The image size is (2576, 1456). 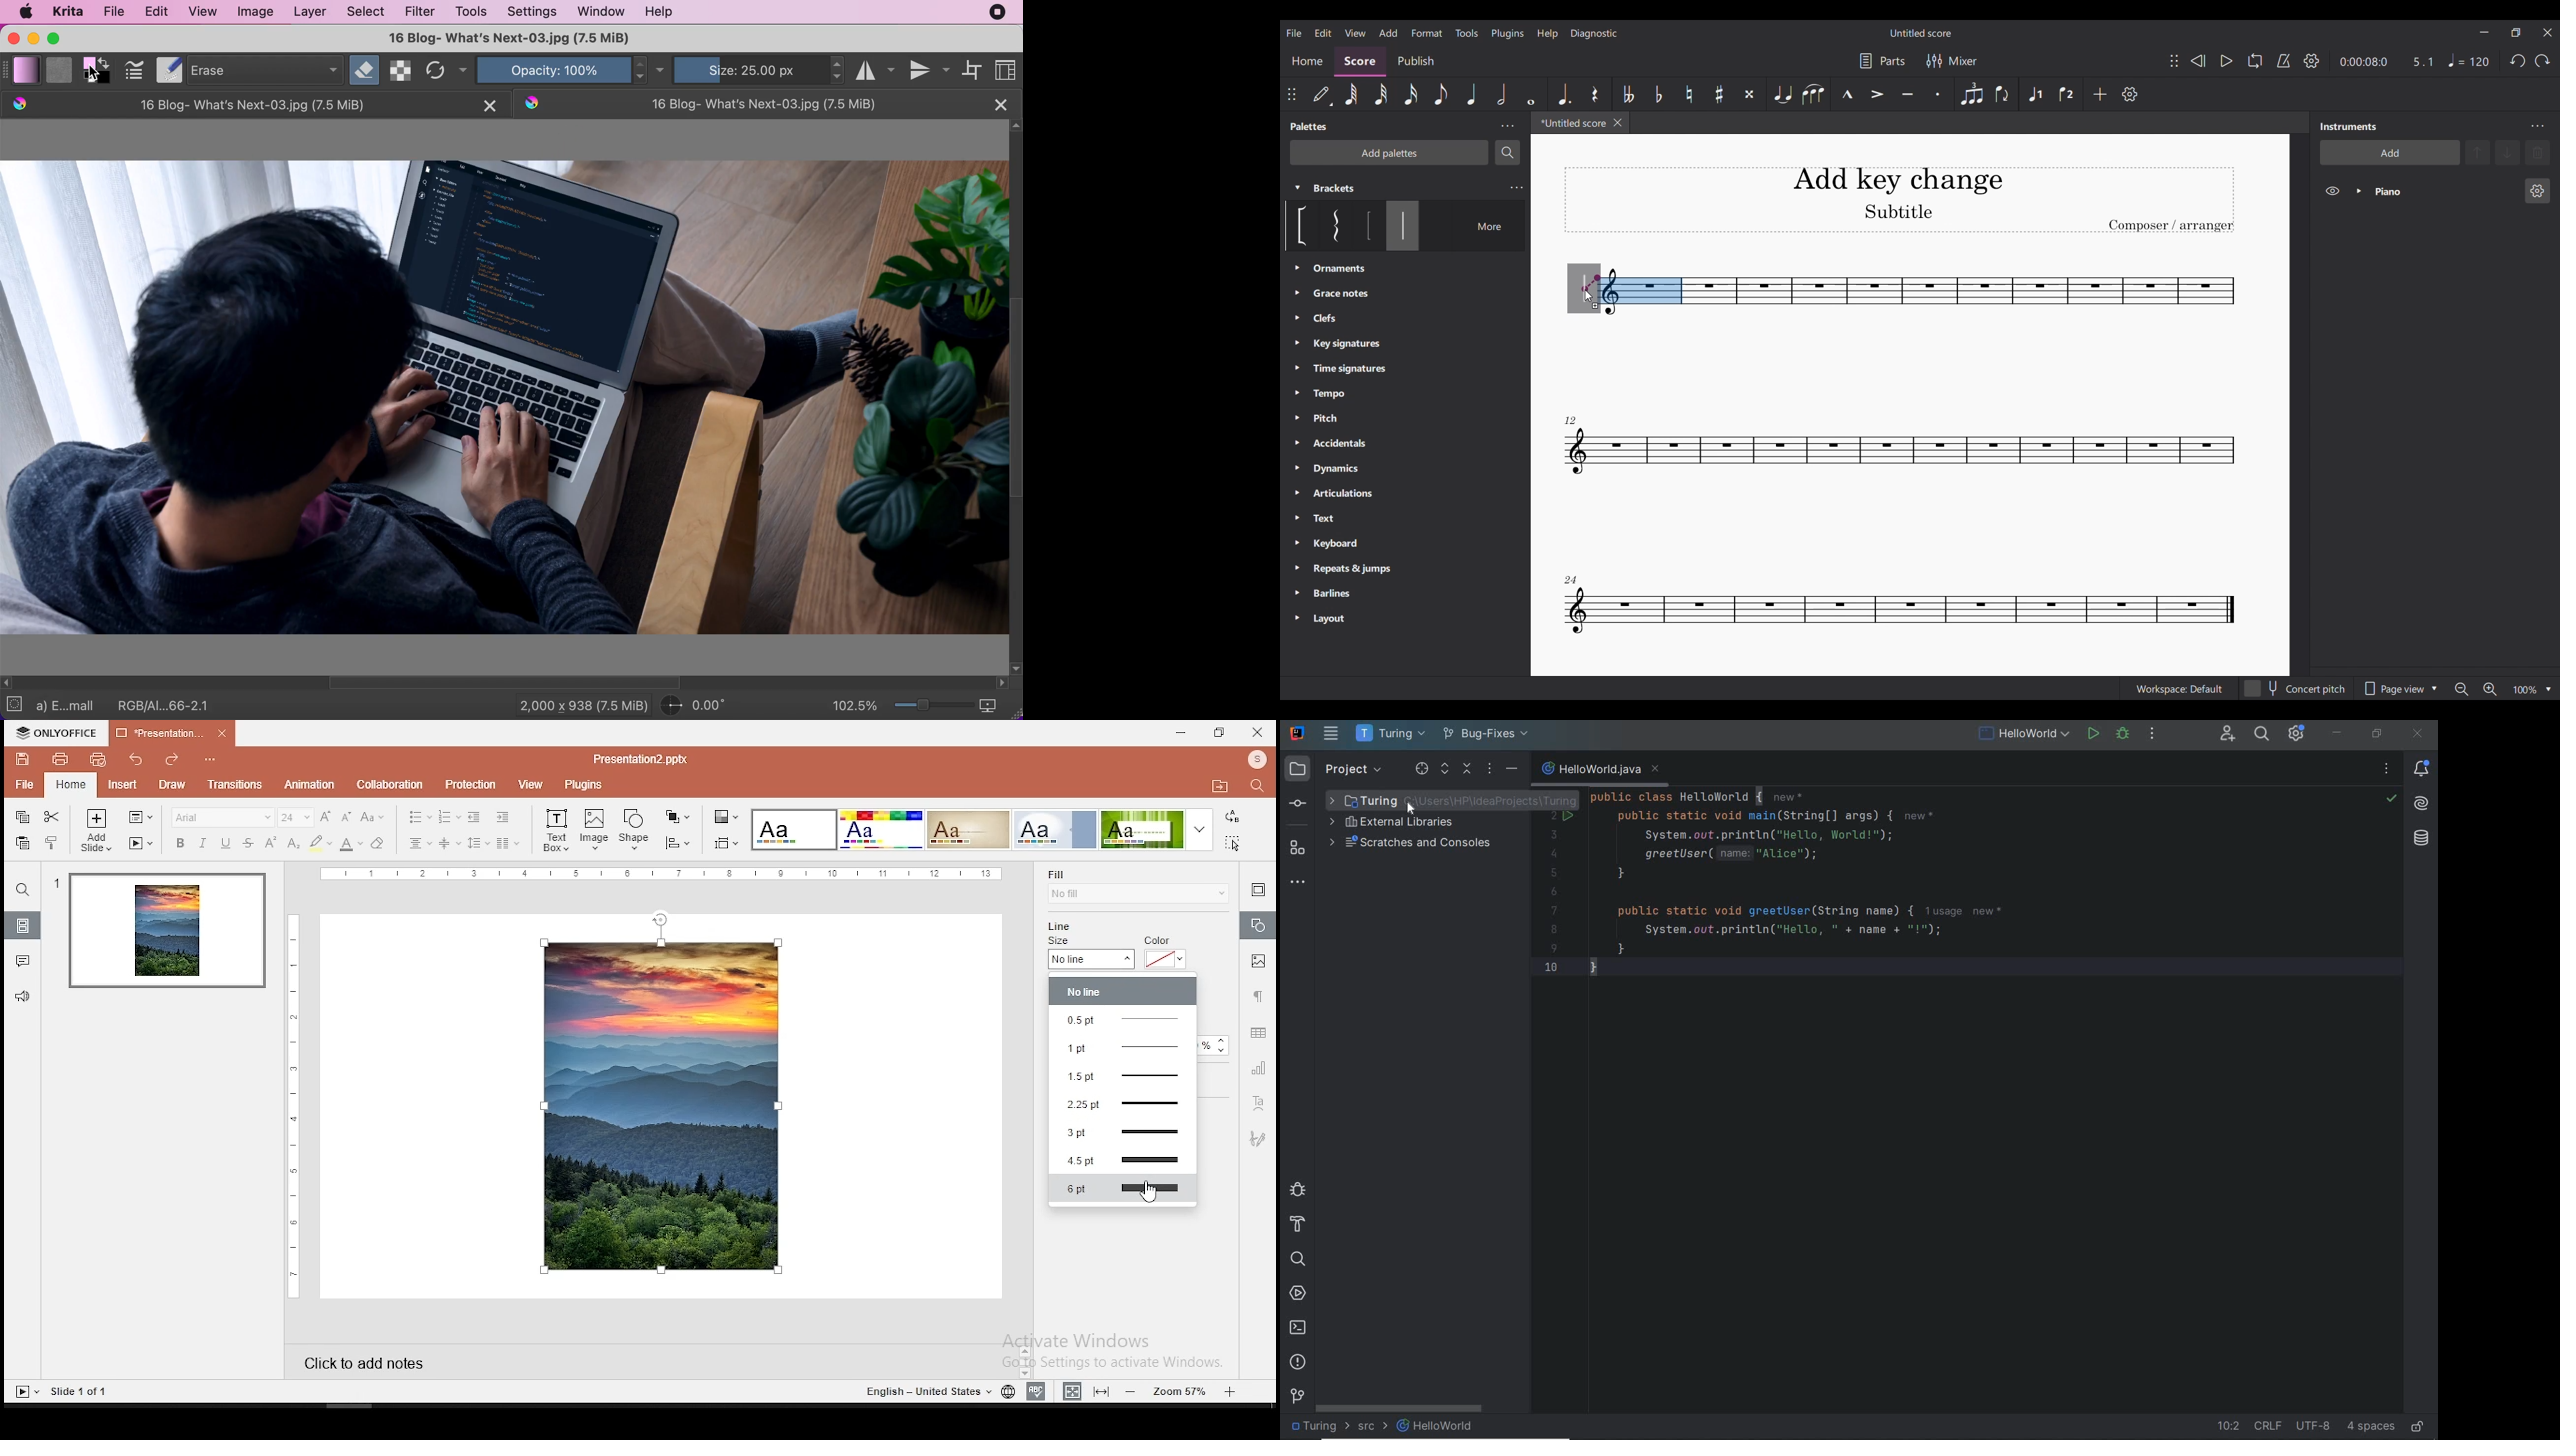 I want to click on map the displayed canvas size between pixel size or print size, so click(x=993, y=705).